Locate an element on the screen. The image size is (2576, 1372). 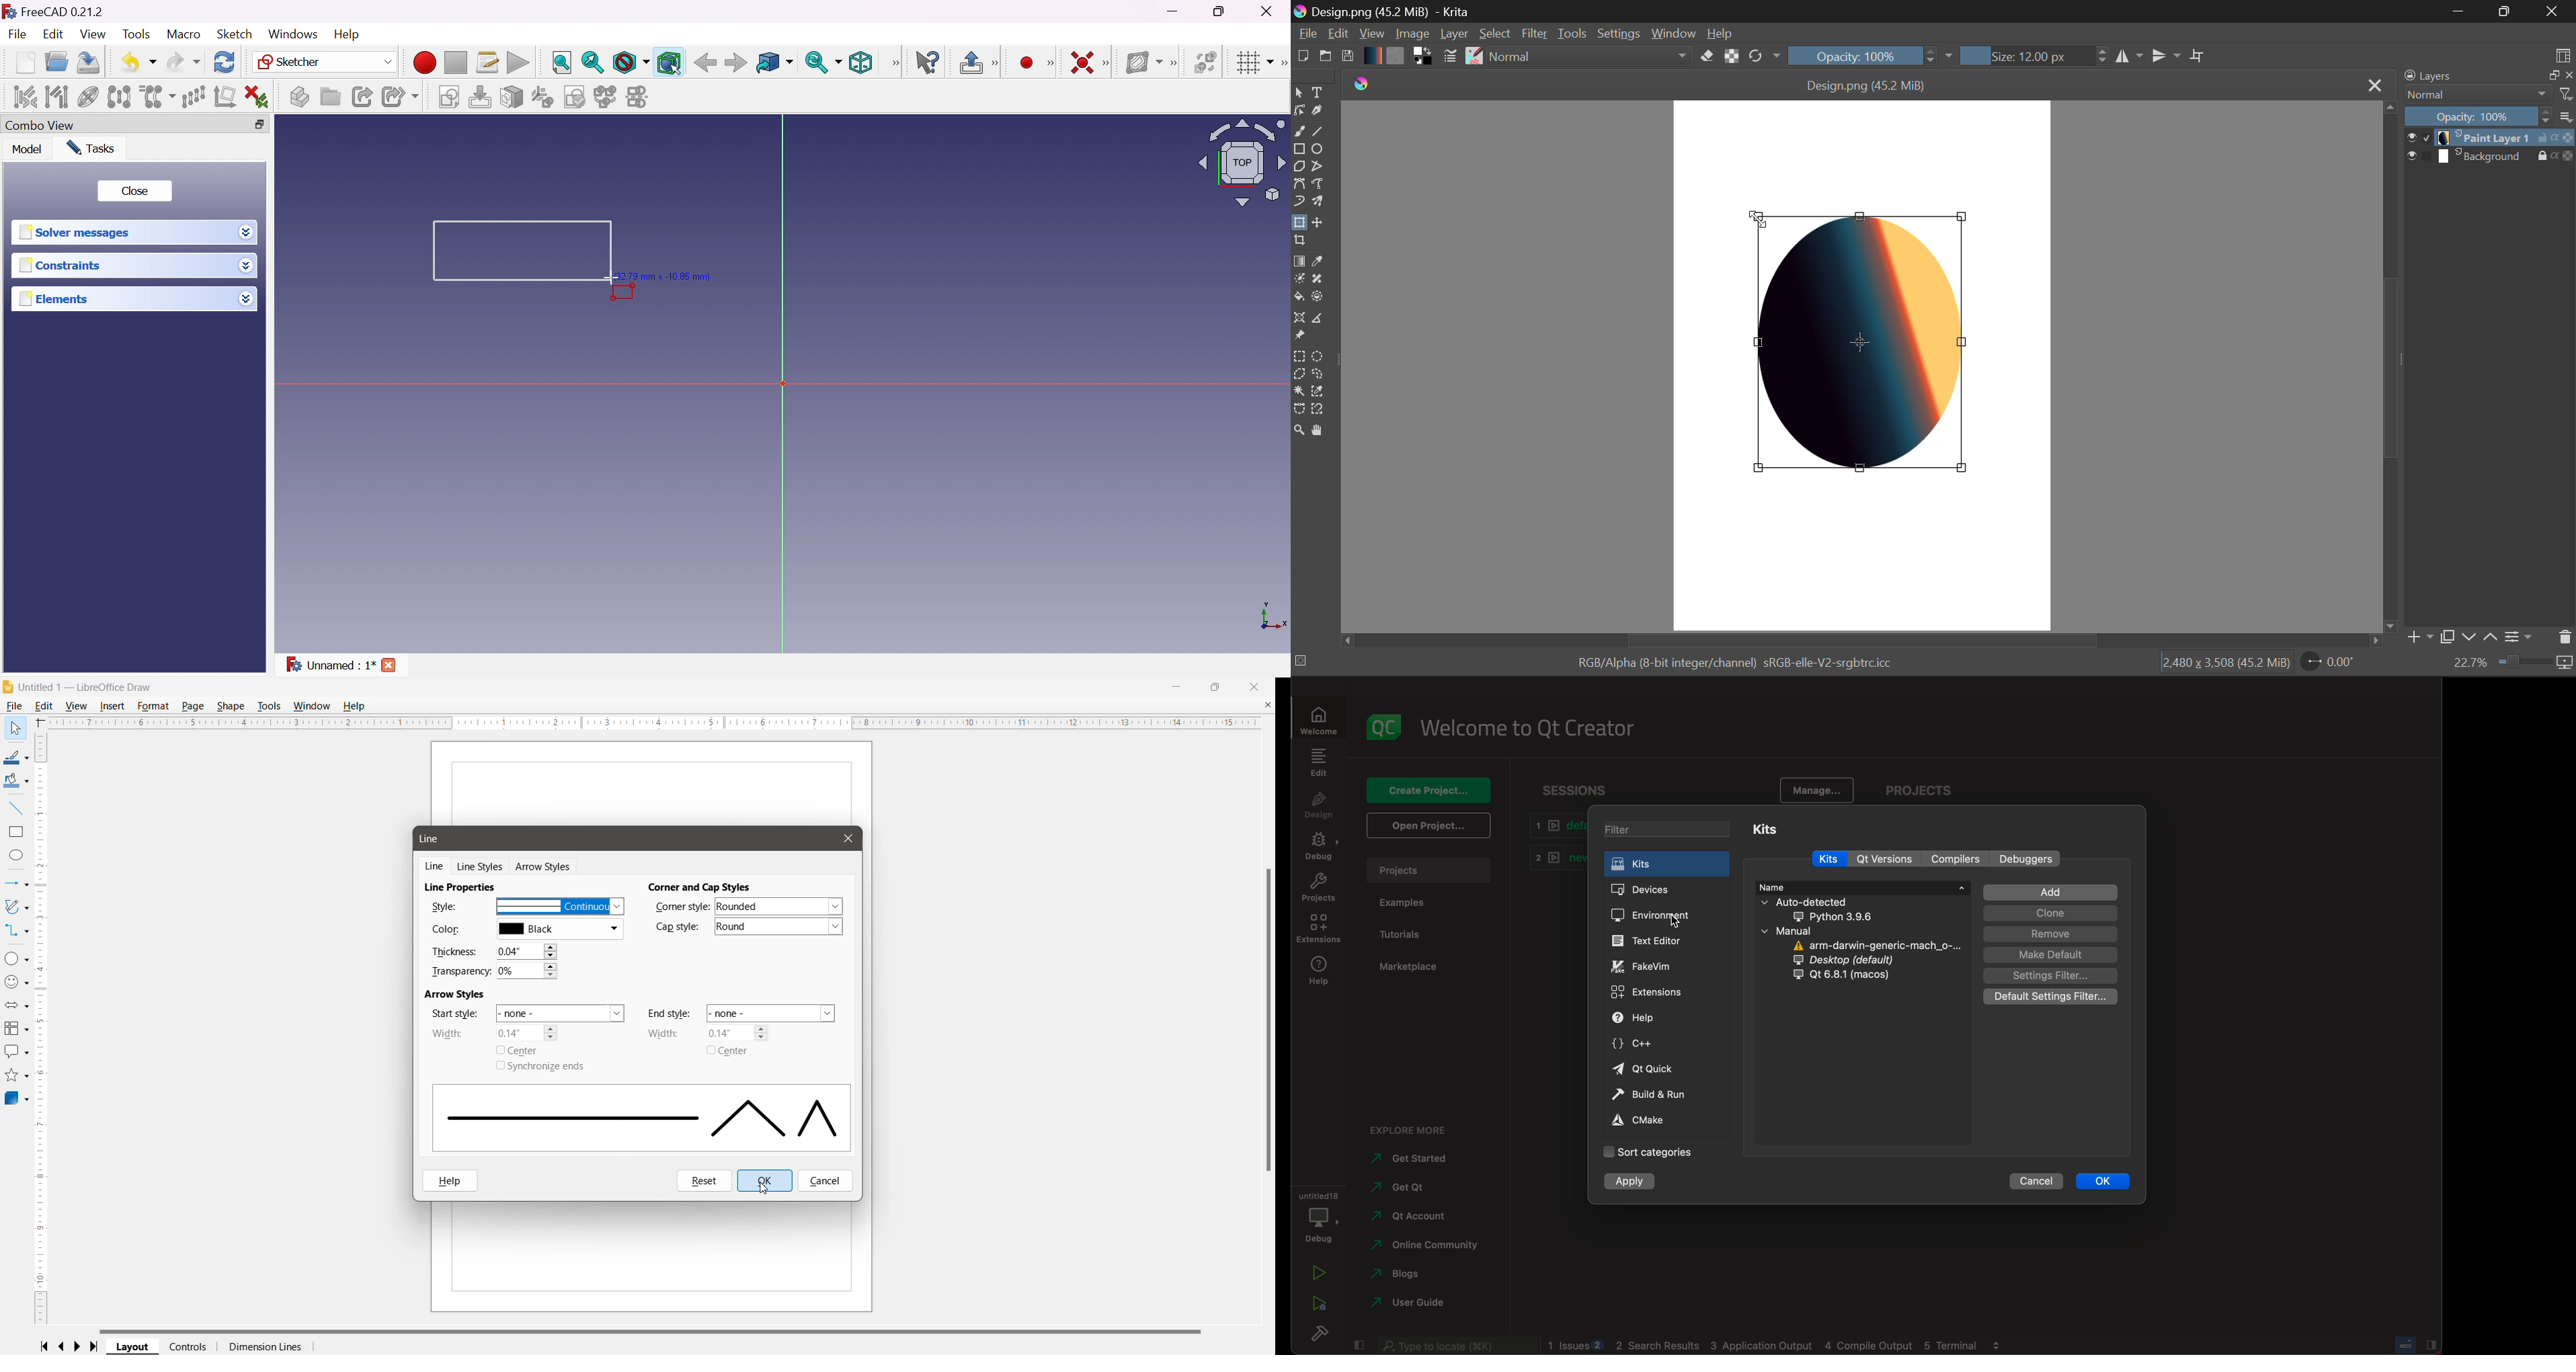
Select associated geometry is located at coordinates (56, 97).